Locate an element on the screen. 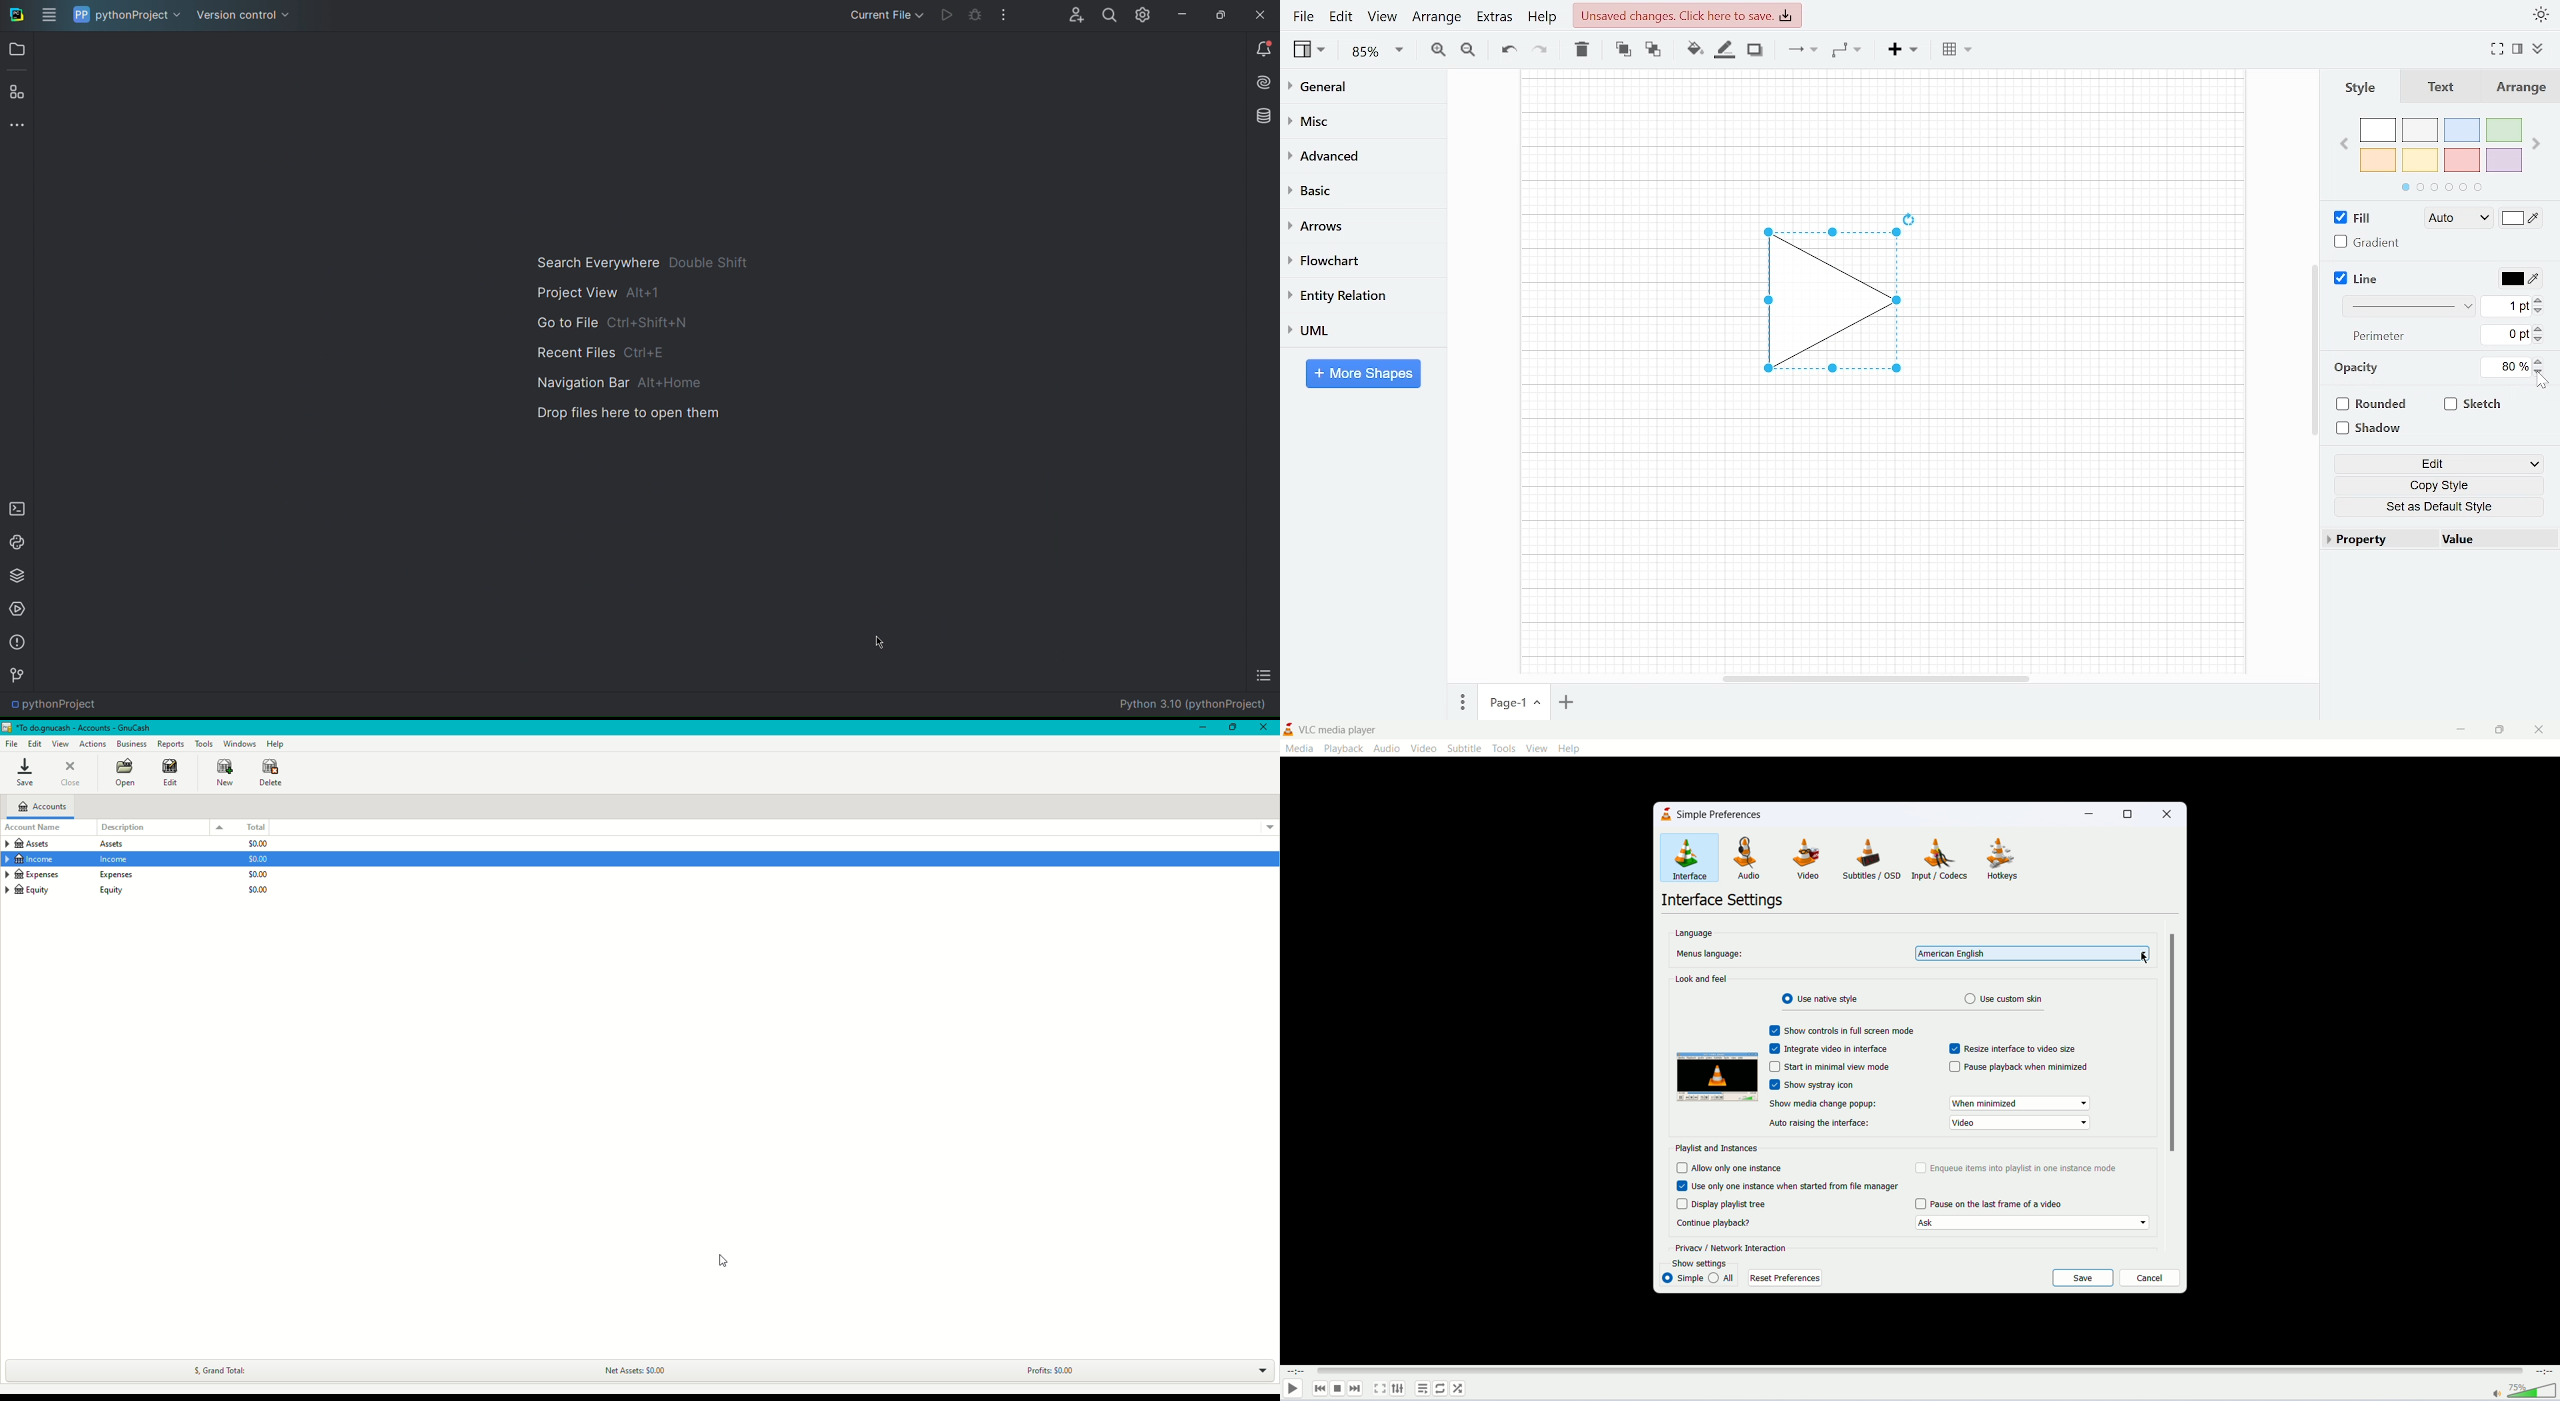 Image resolution: width=2576 pixels, height=1428 pixels. Description is located at coordinates (127, 827).